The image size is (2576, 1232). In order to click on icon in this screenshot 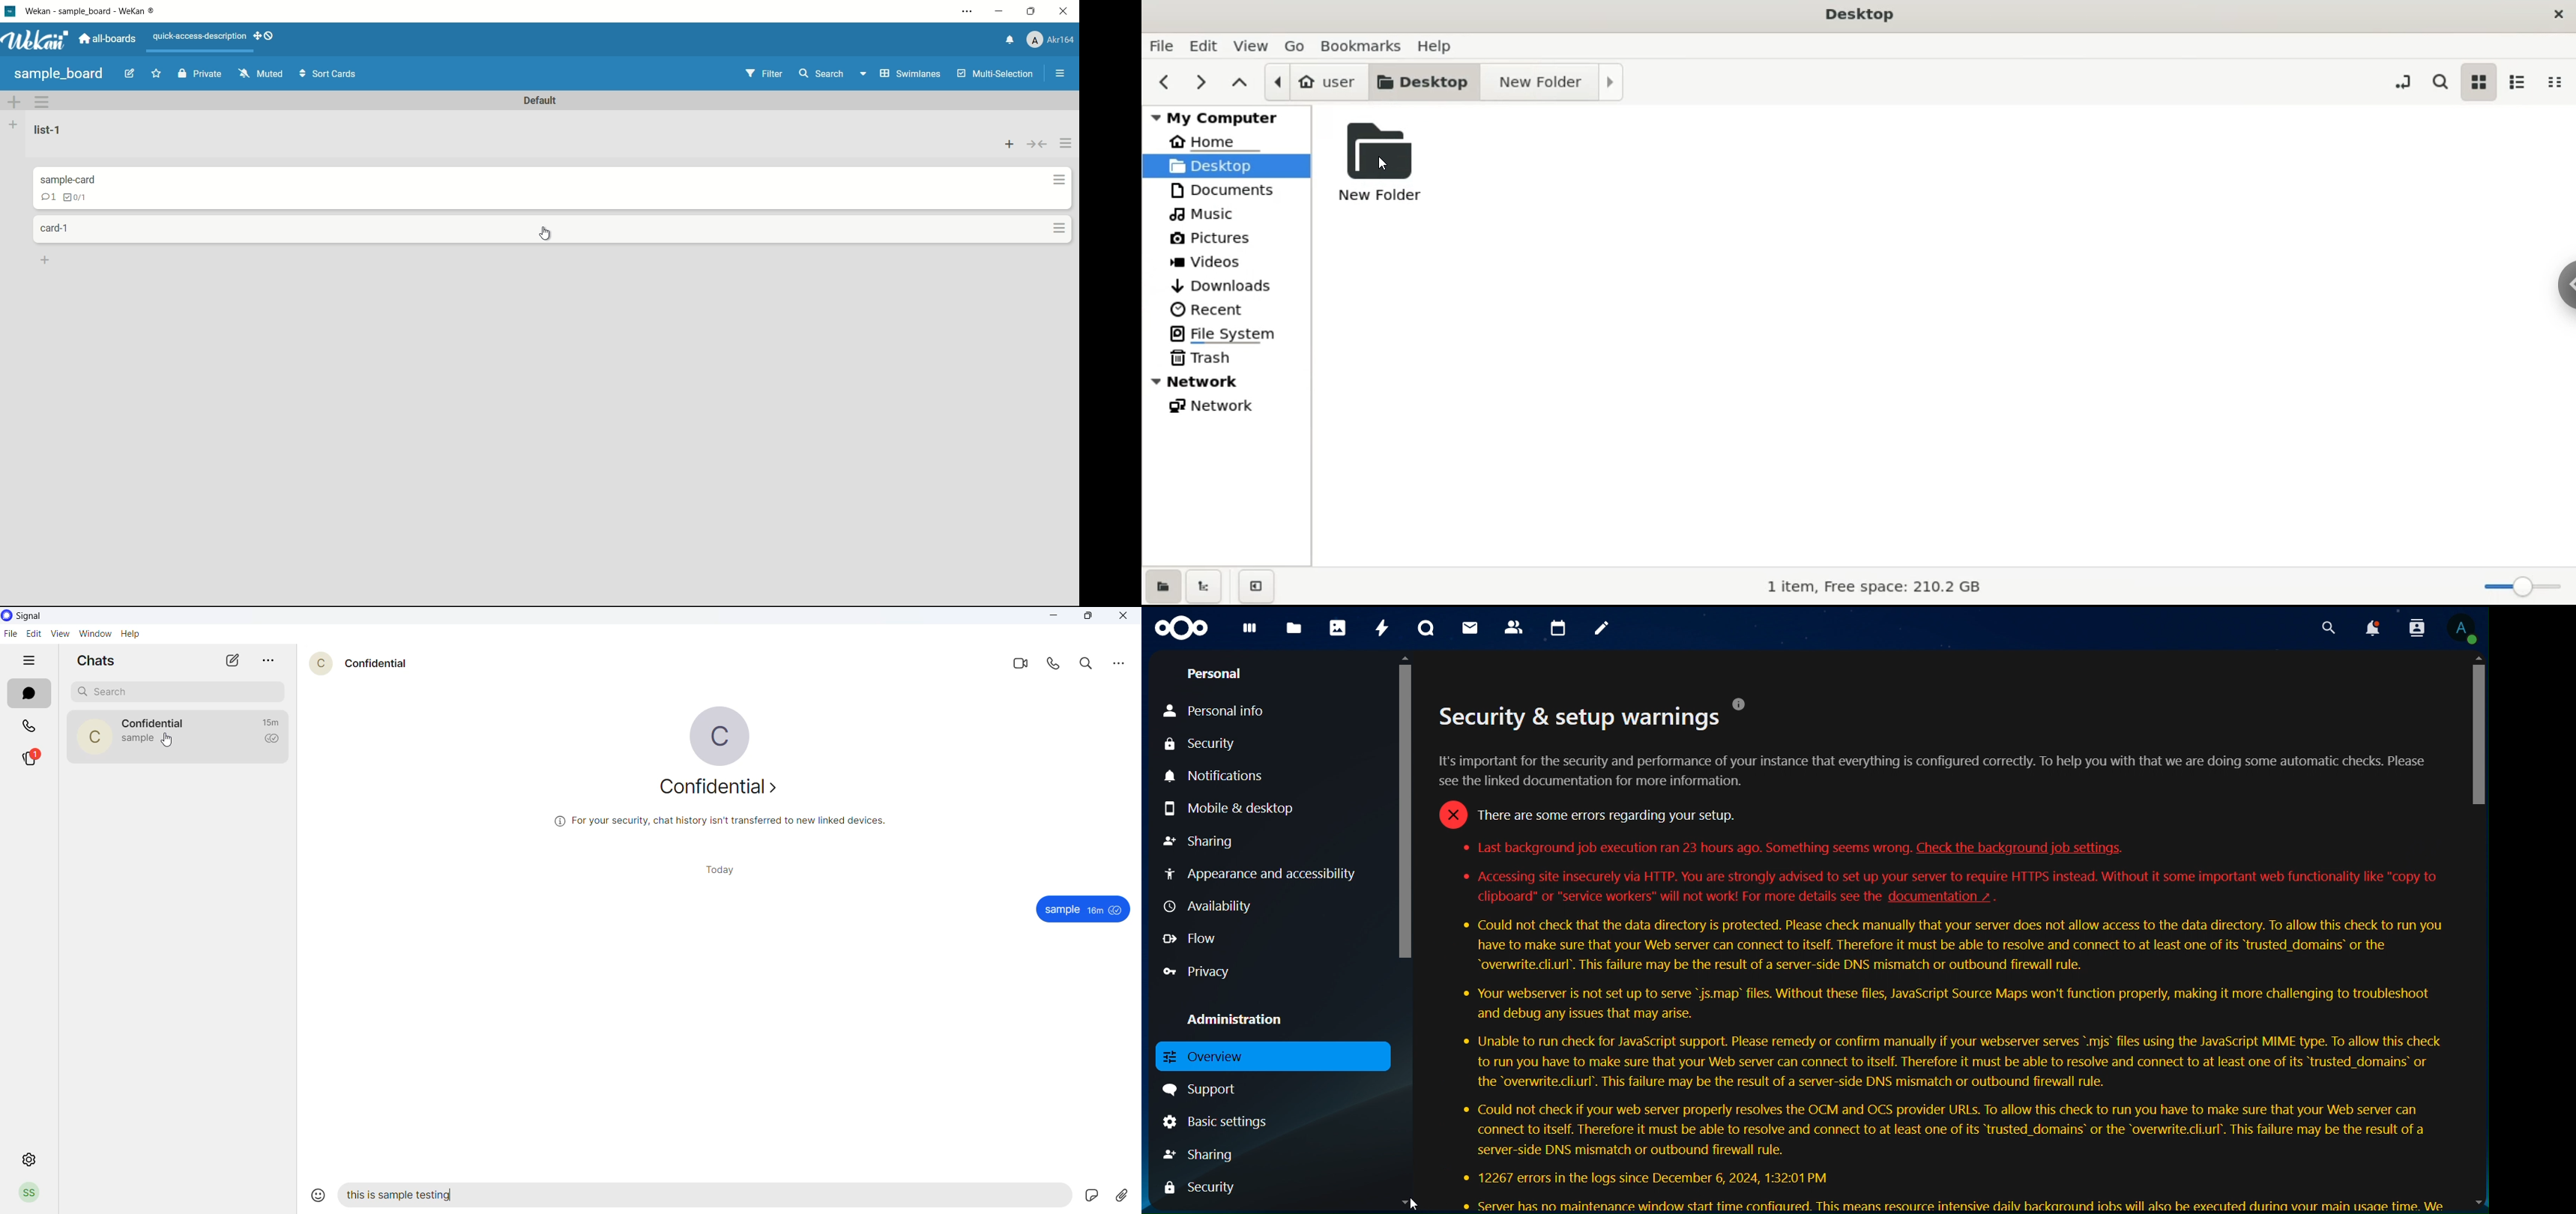, I will do `click(1183, 629)`.